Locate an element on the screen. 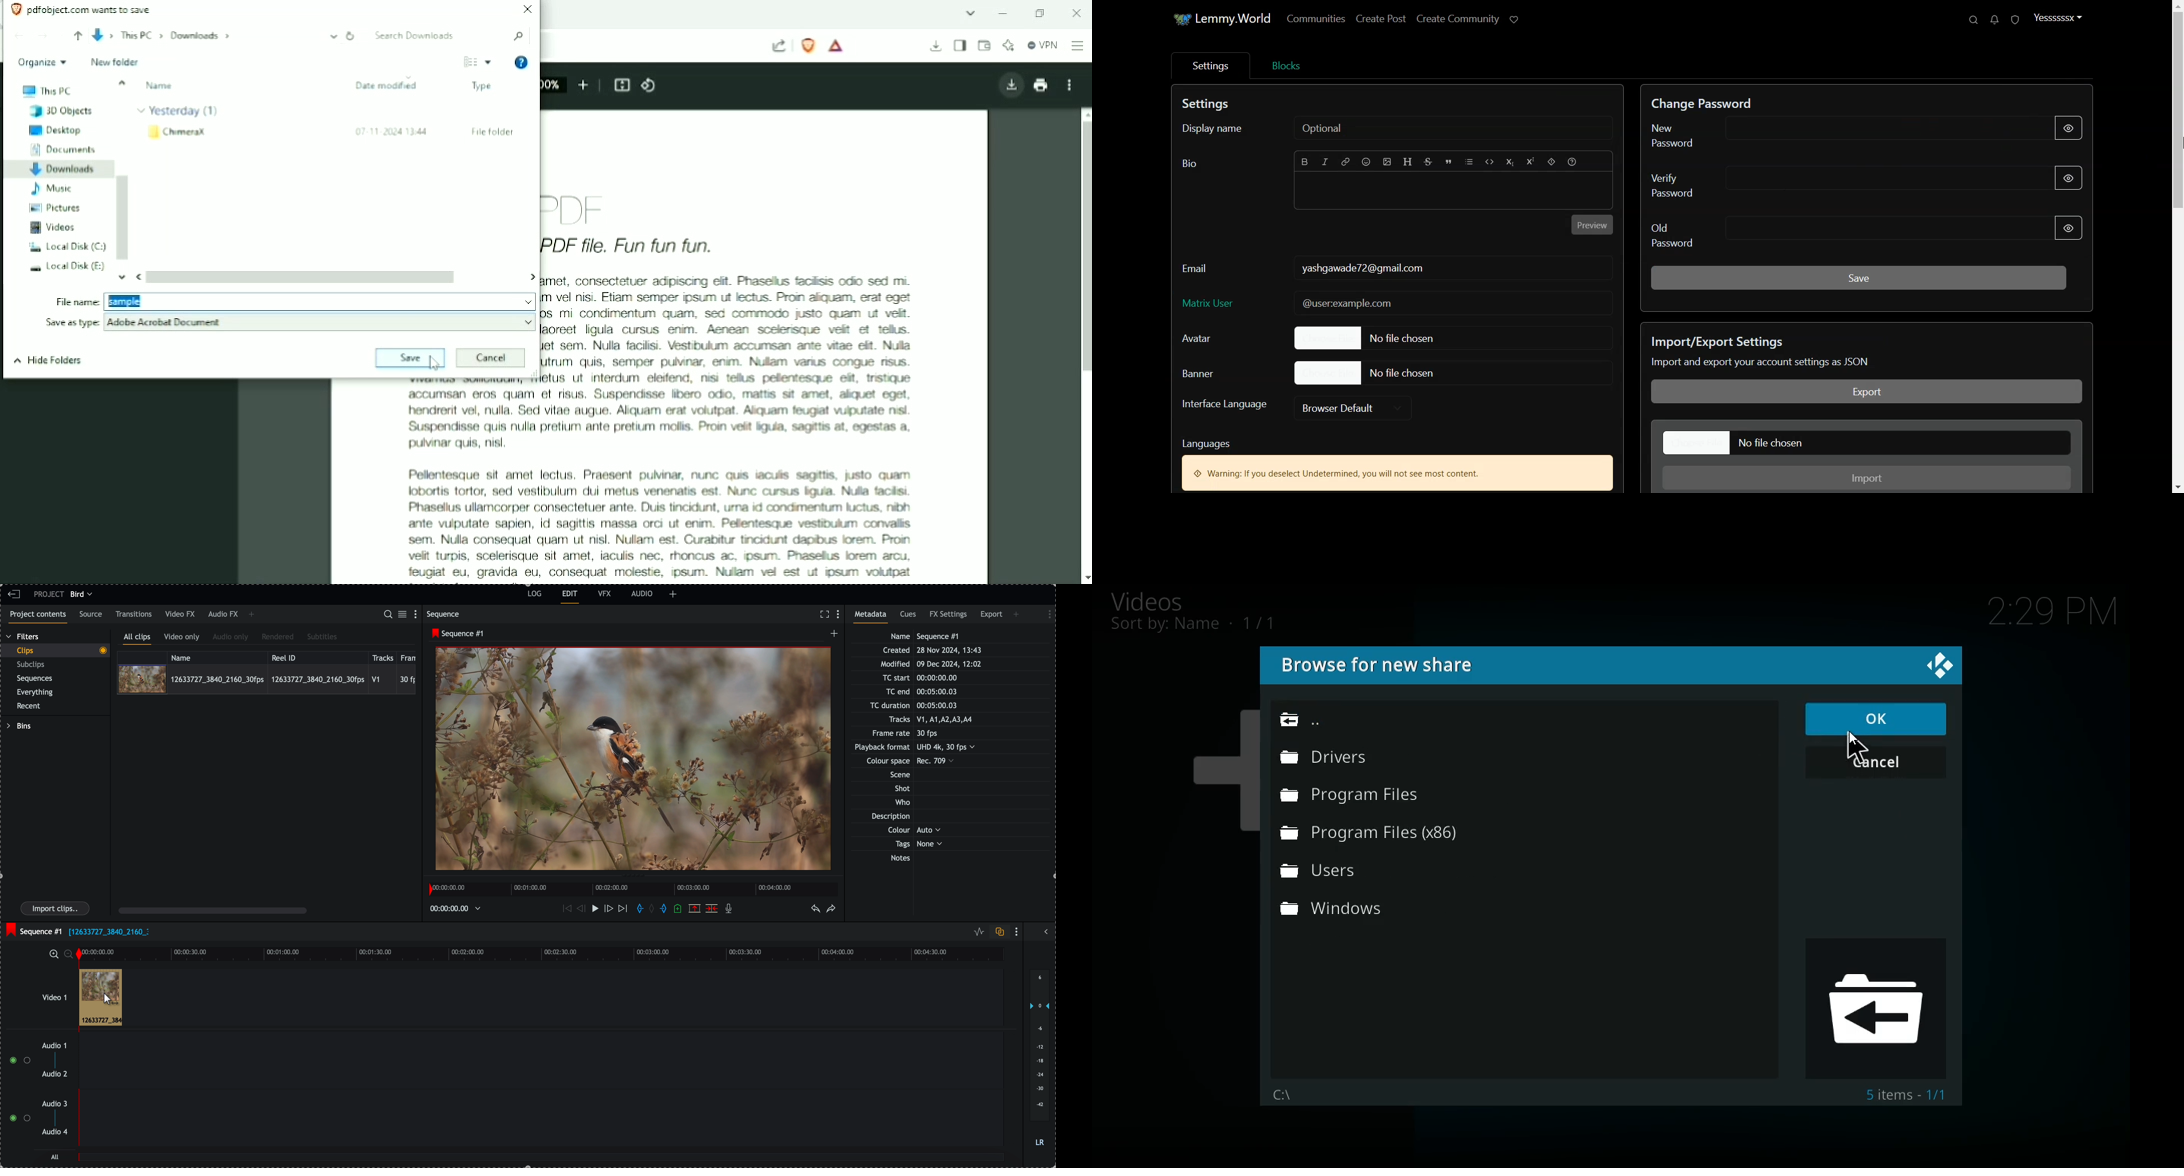  play is located at coordinates (592, 909).